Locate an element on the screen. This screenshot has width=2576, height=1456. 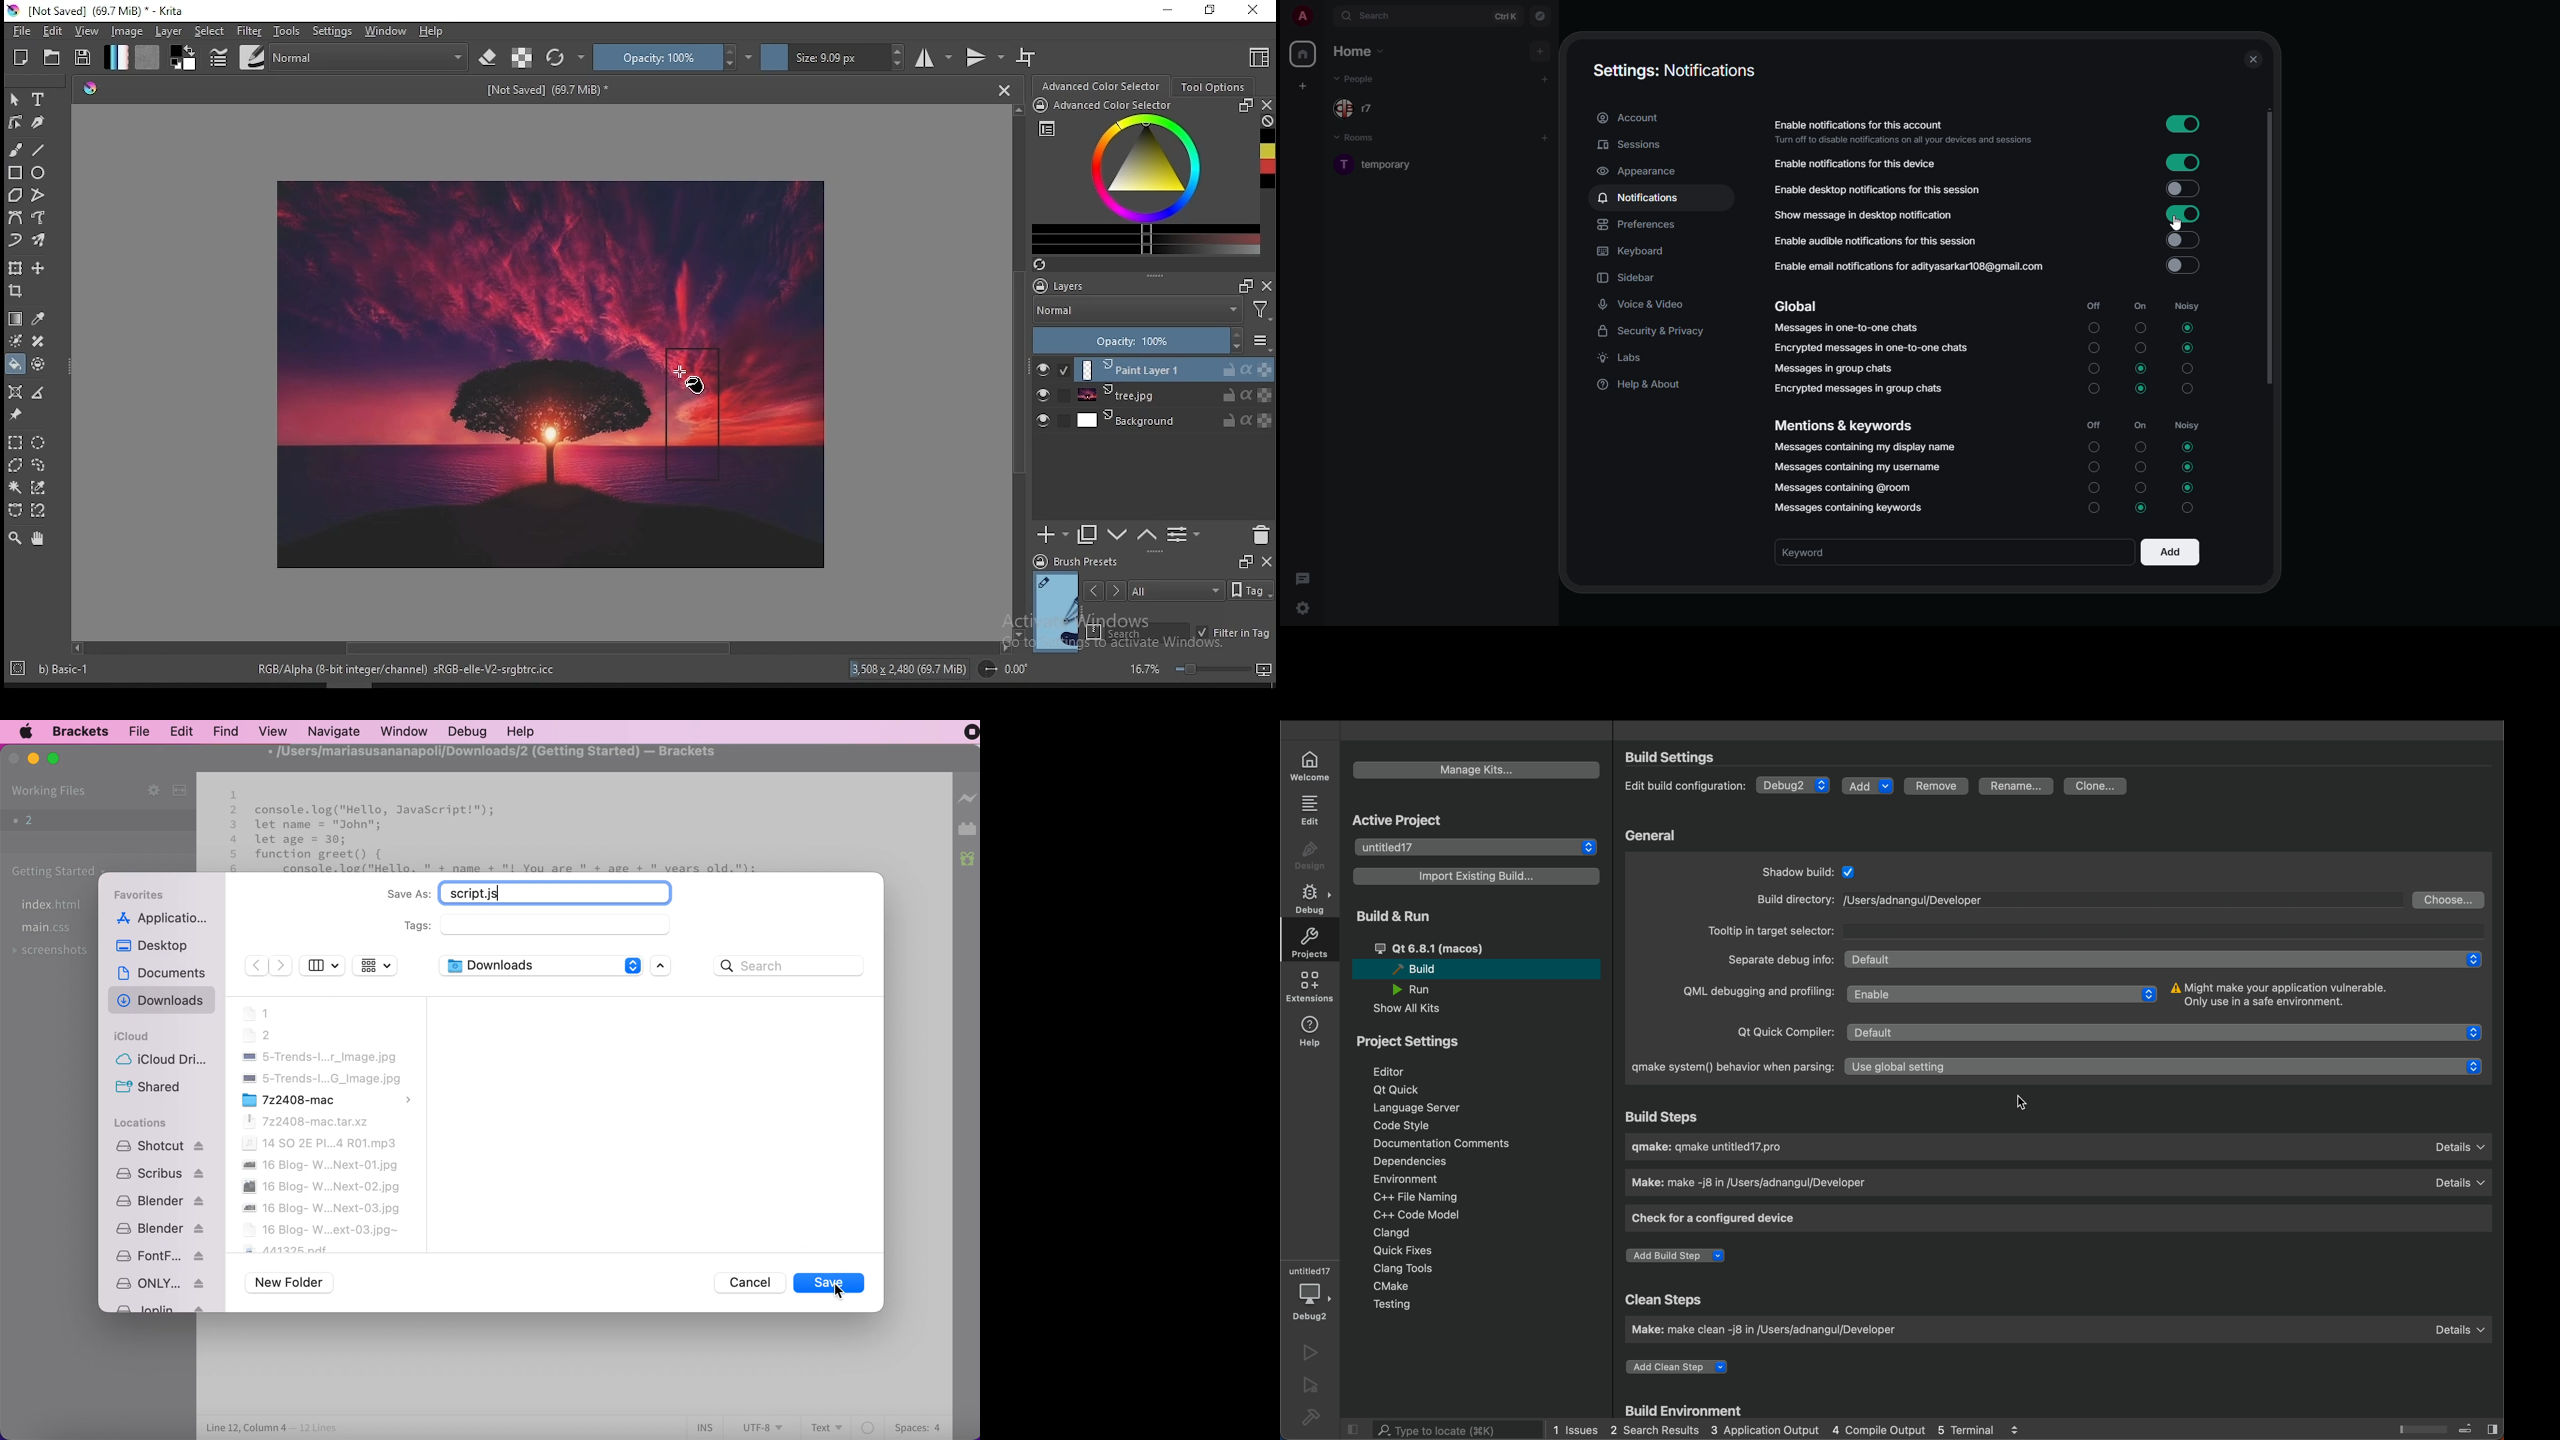
help & about is located at coordinates (1644, 385).